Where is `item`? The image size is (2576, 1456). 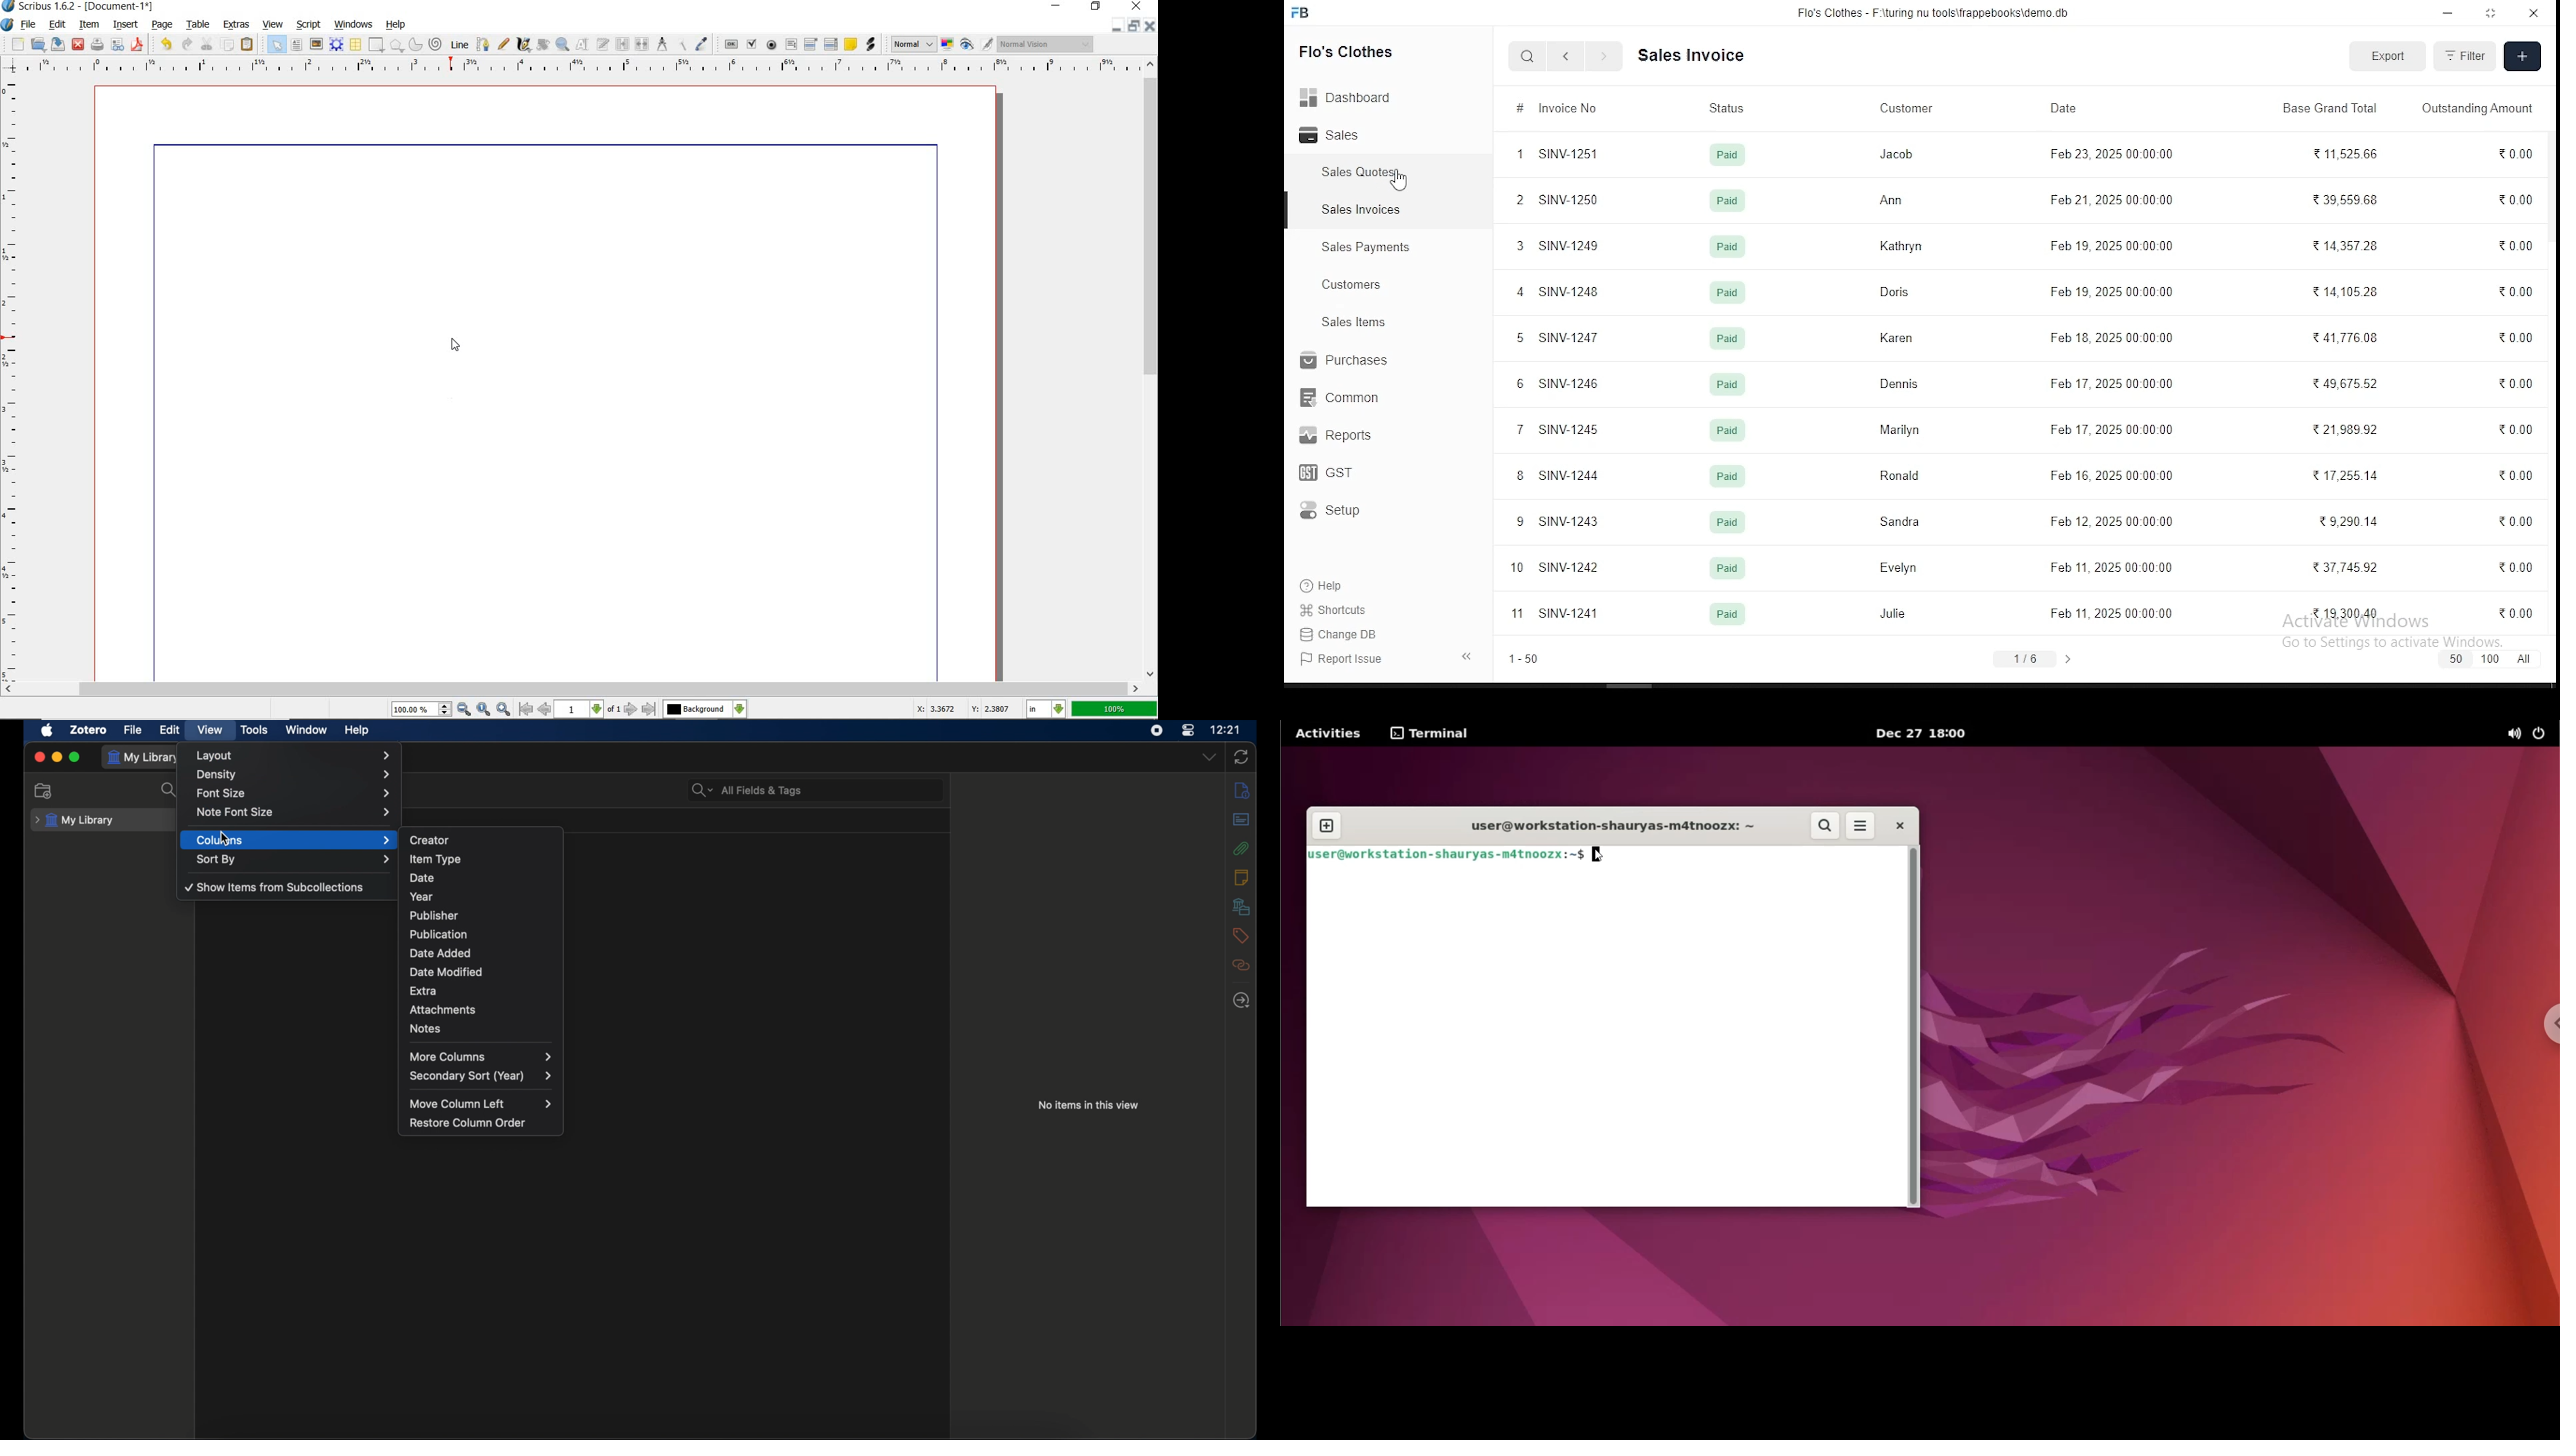 item is located at coordinates (89, 25).